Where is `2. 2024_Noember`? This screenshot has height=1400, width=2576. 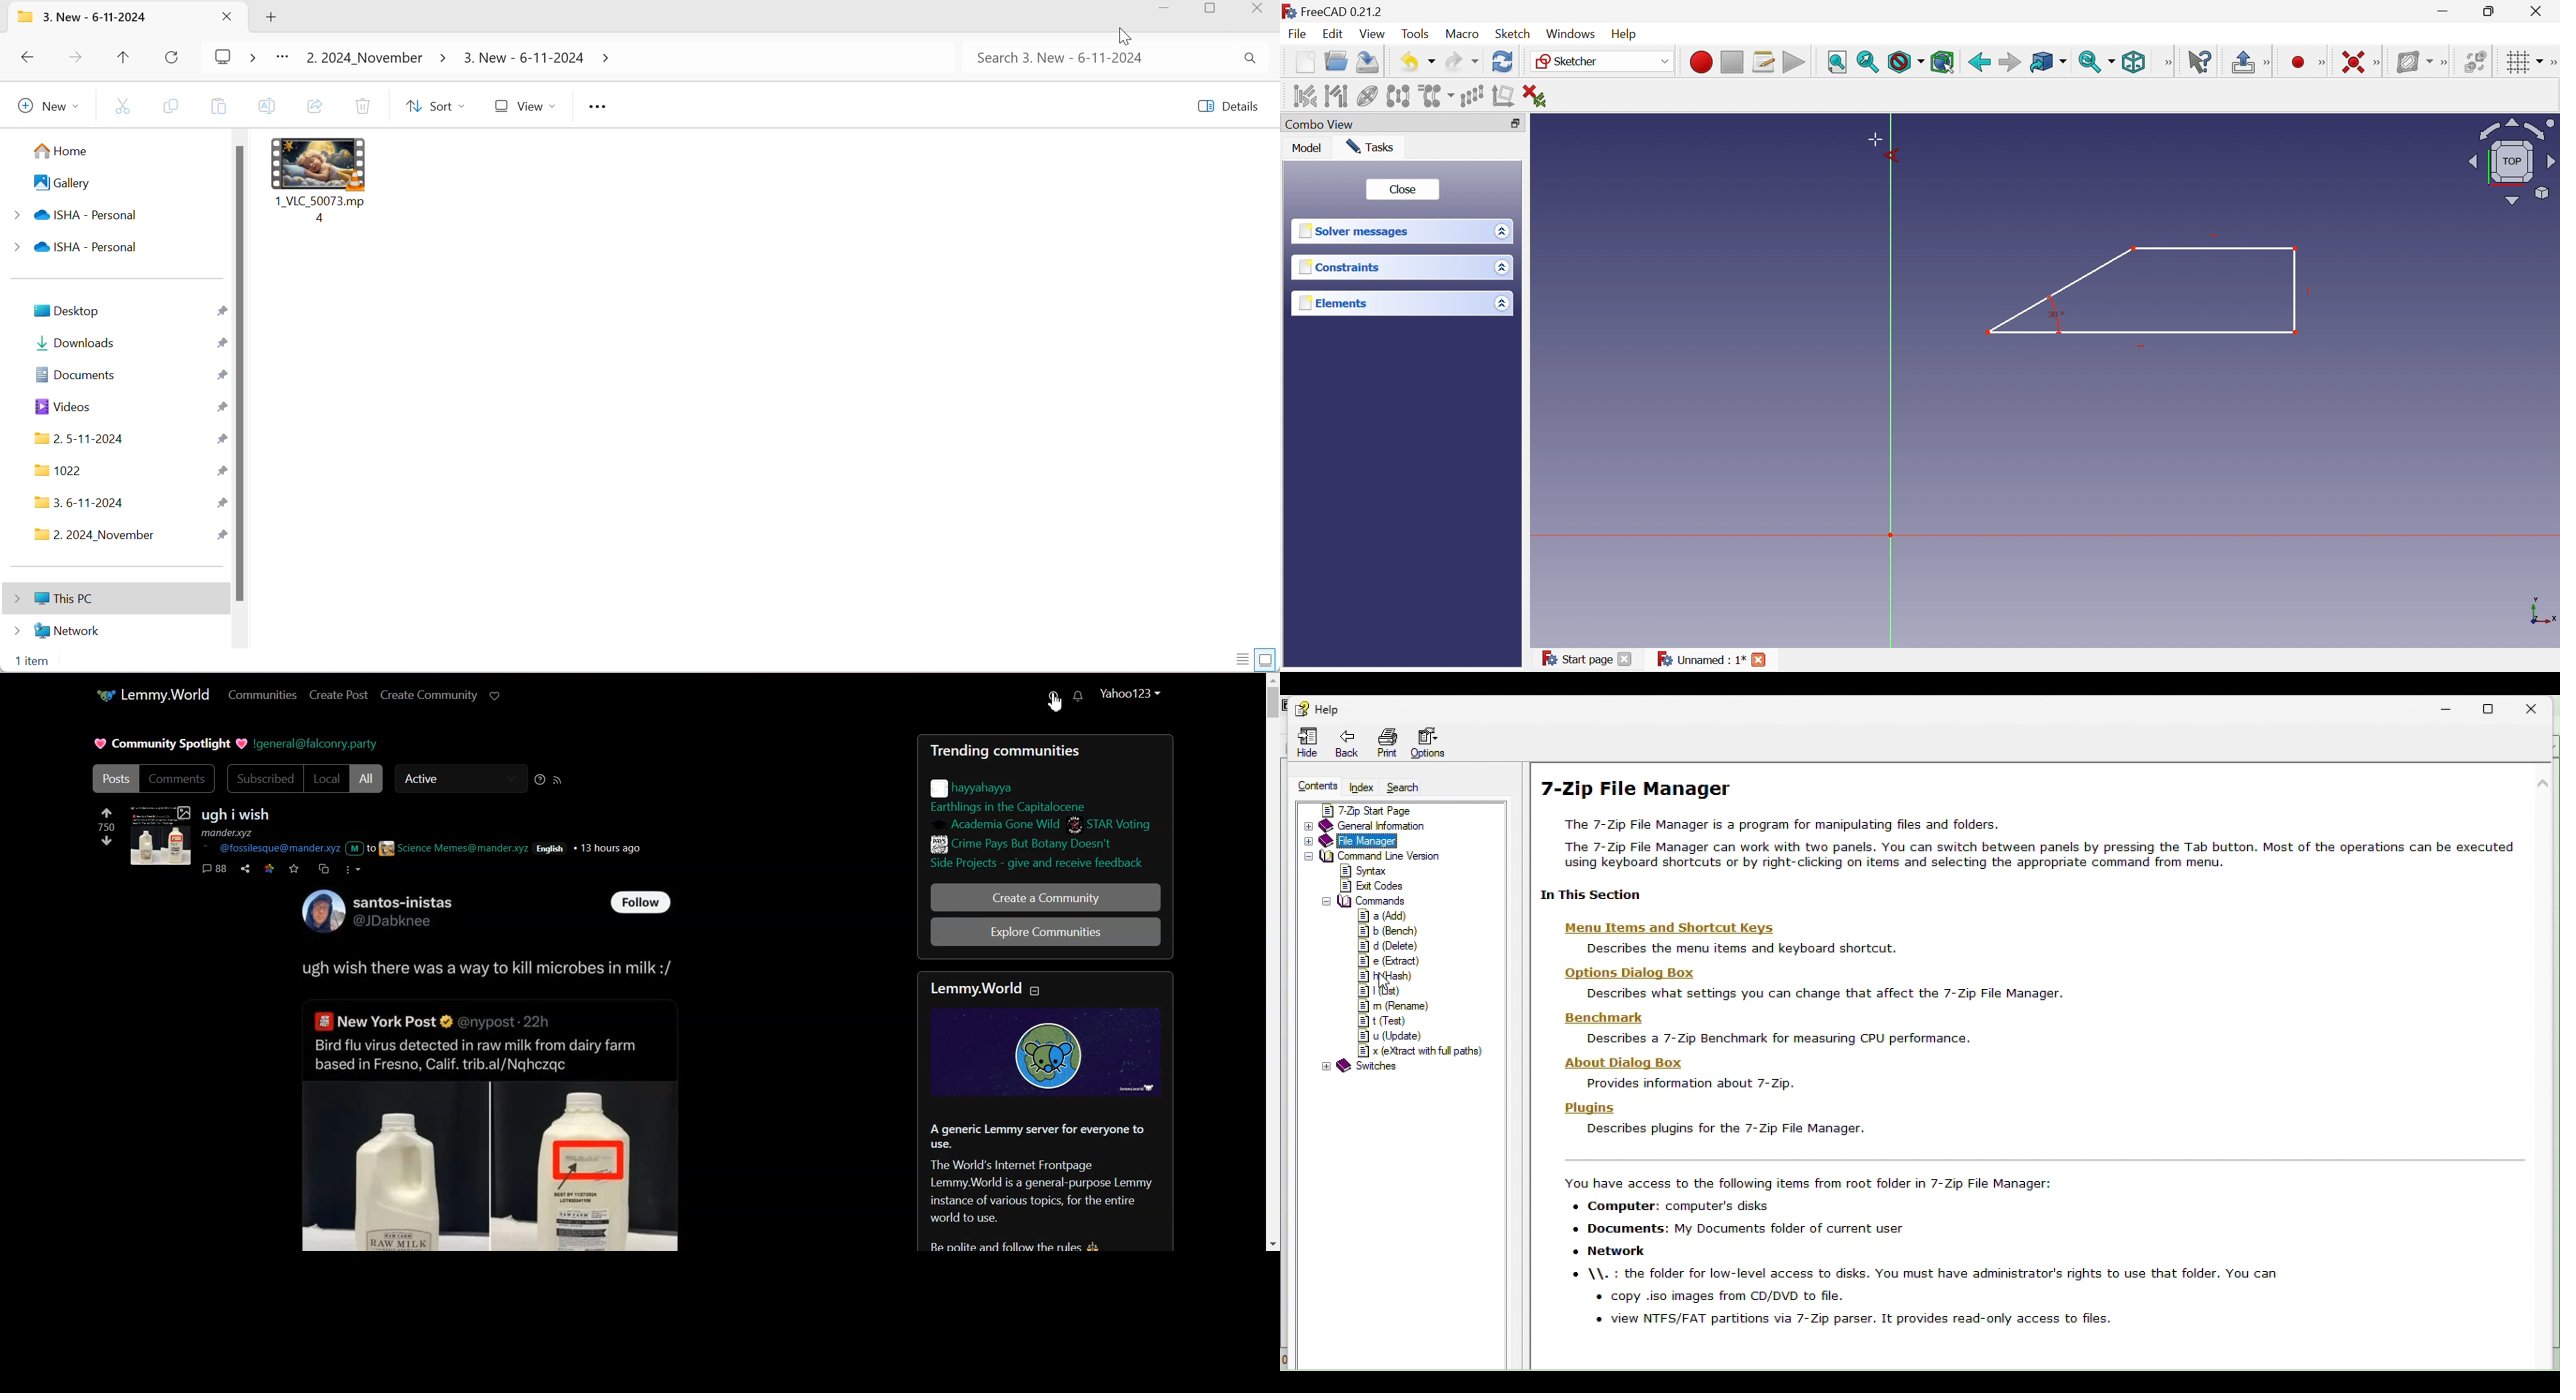
2. 2024_Noember is located at coordinates (363, 59).